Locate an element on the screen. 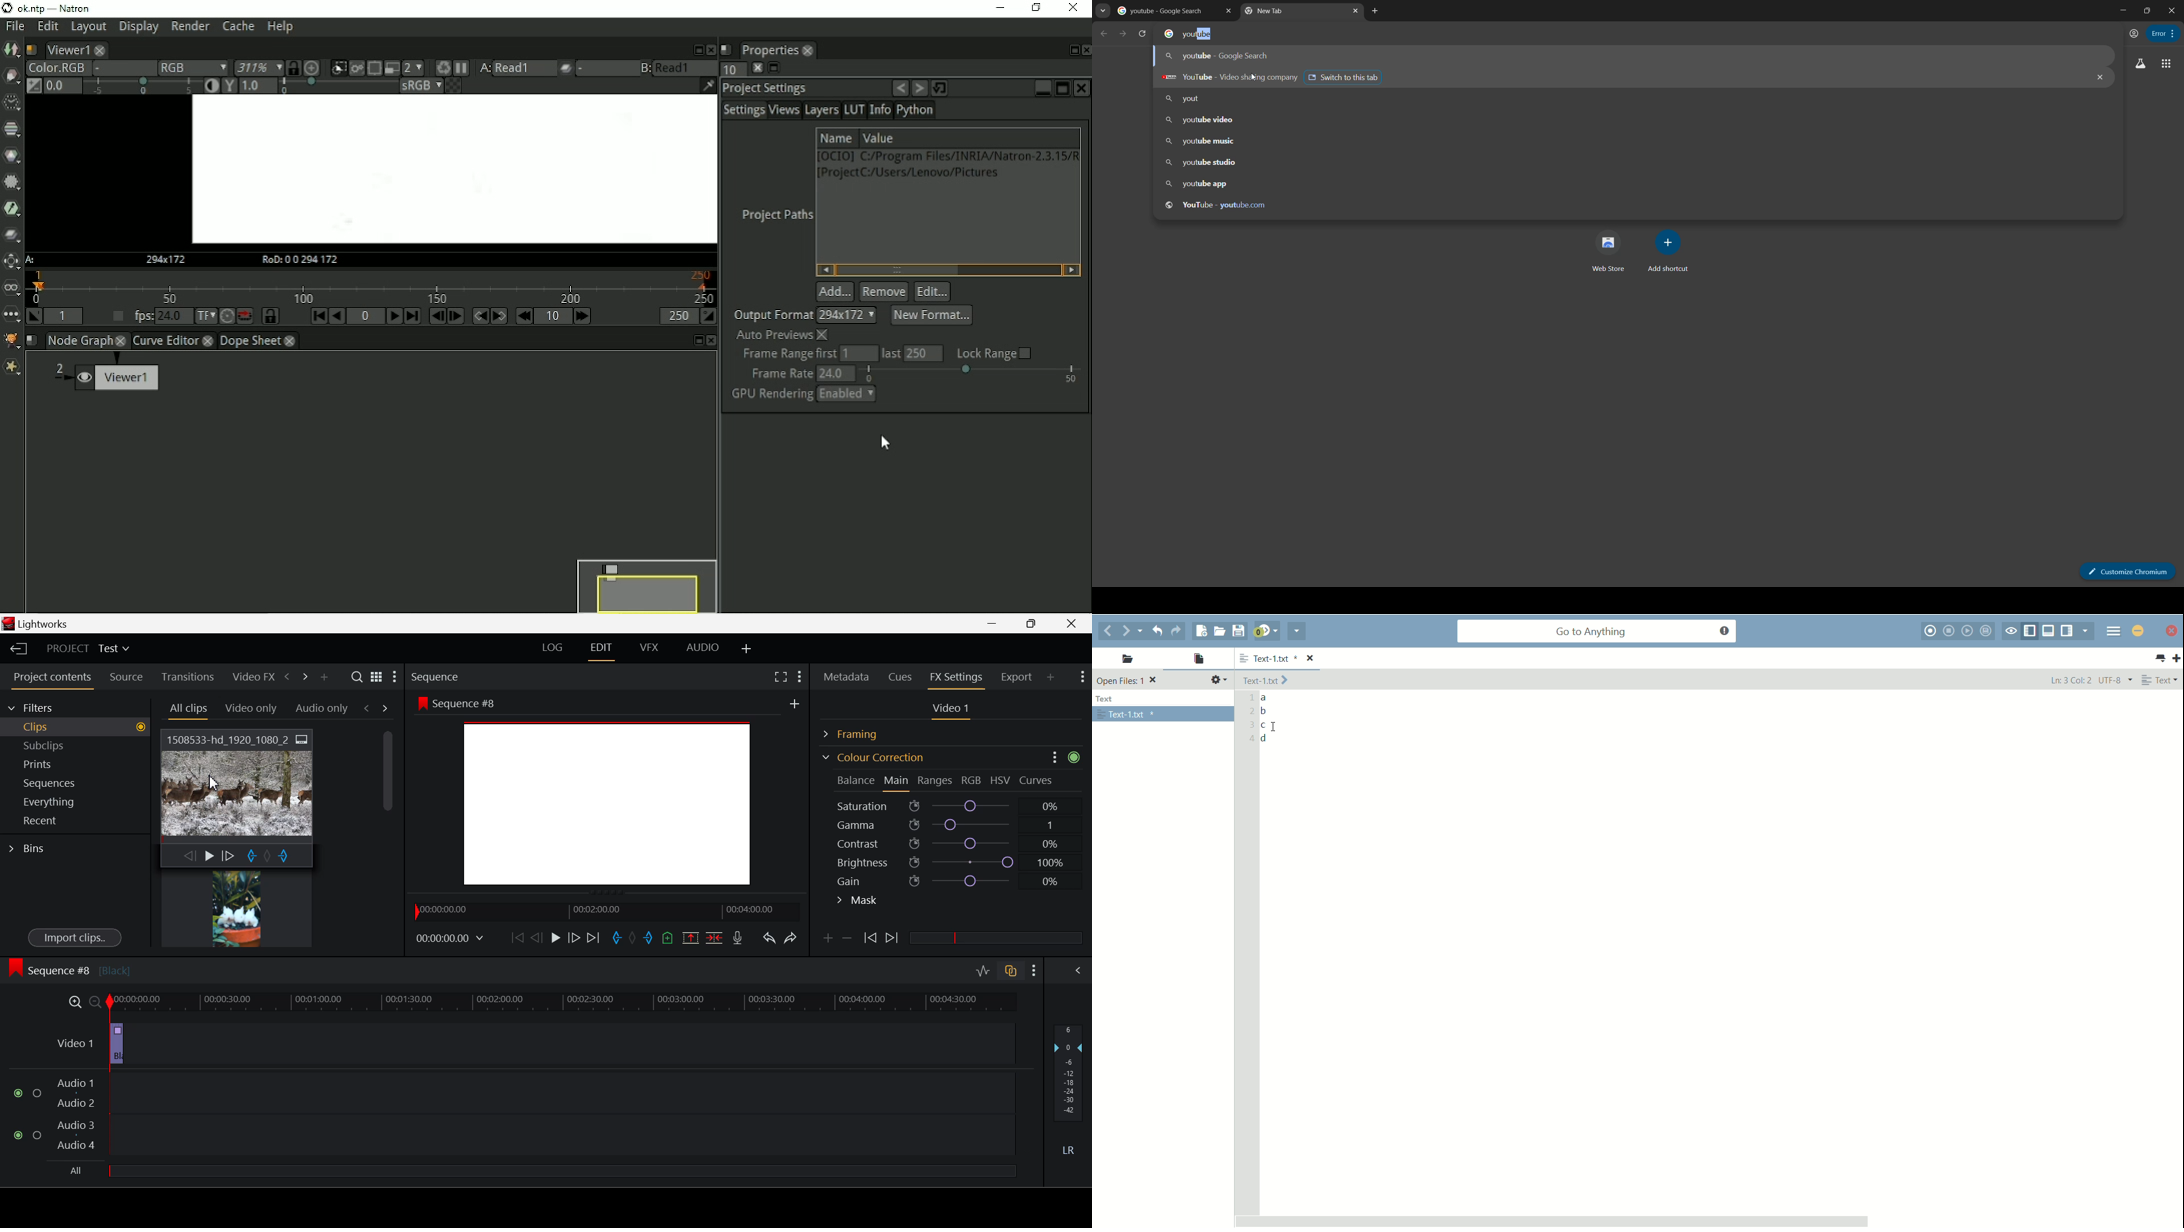 Image resolution: width=2184 pixels, height=1232 pixels. Python is located at coordinates (916, 110).